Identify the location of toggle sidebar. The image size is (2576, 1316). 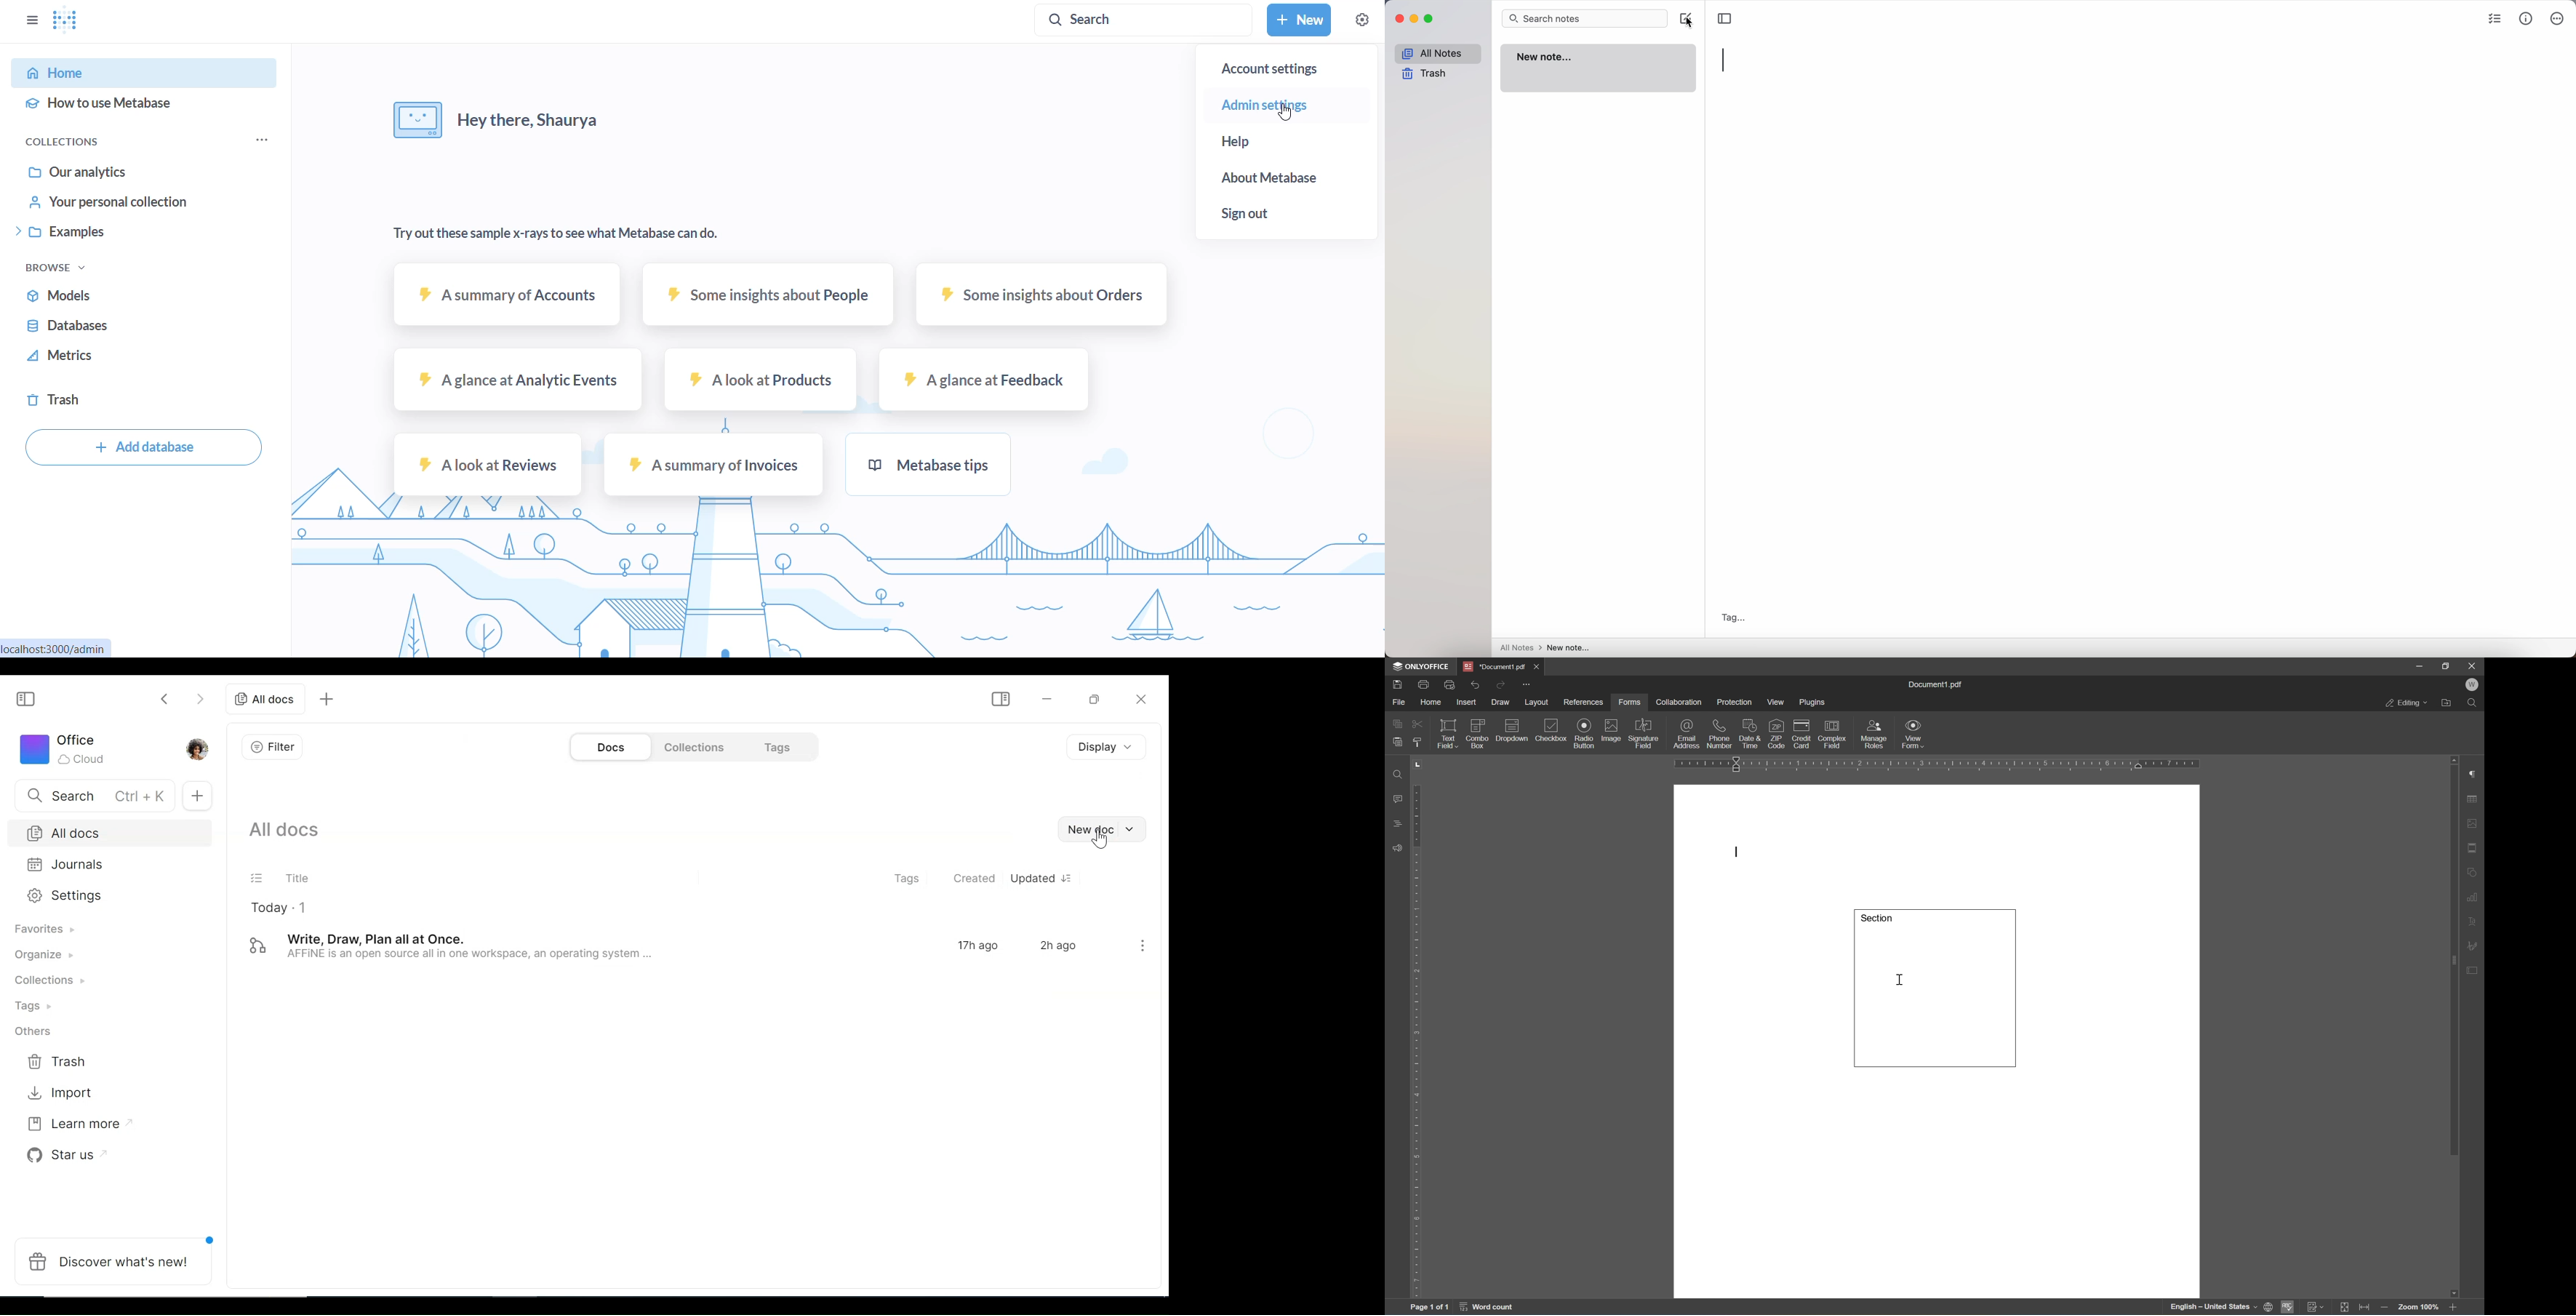
(1725, 18).